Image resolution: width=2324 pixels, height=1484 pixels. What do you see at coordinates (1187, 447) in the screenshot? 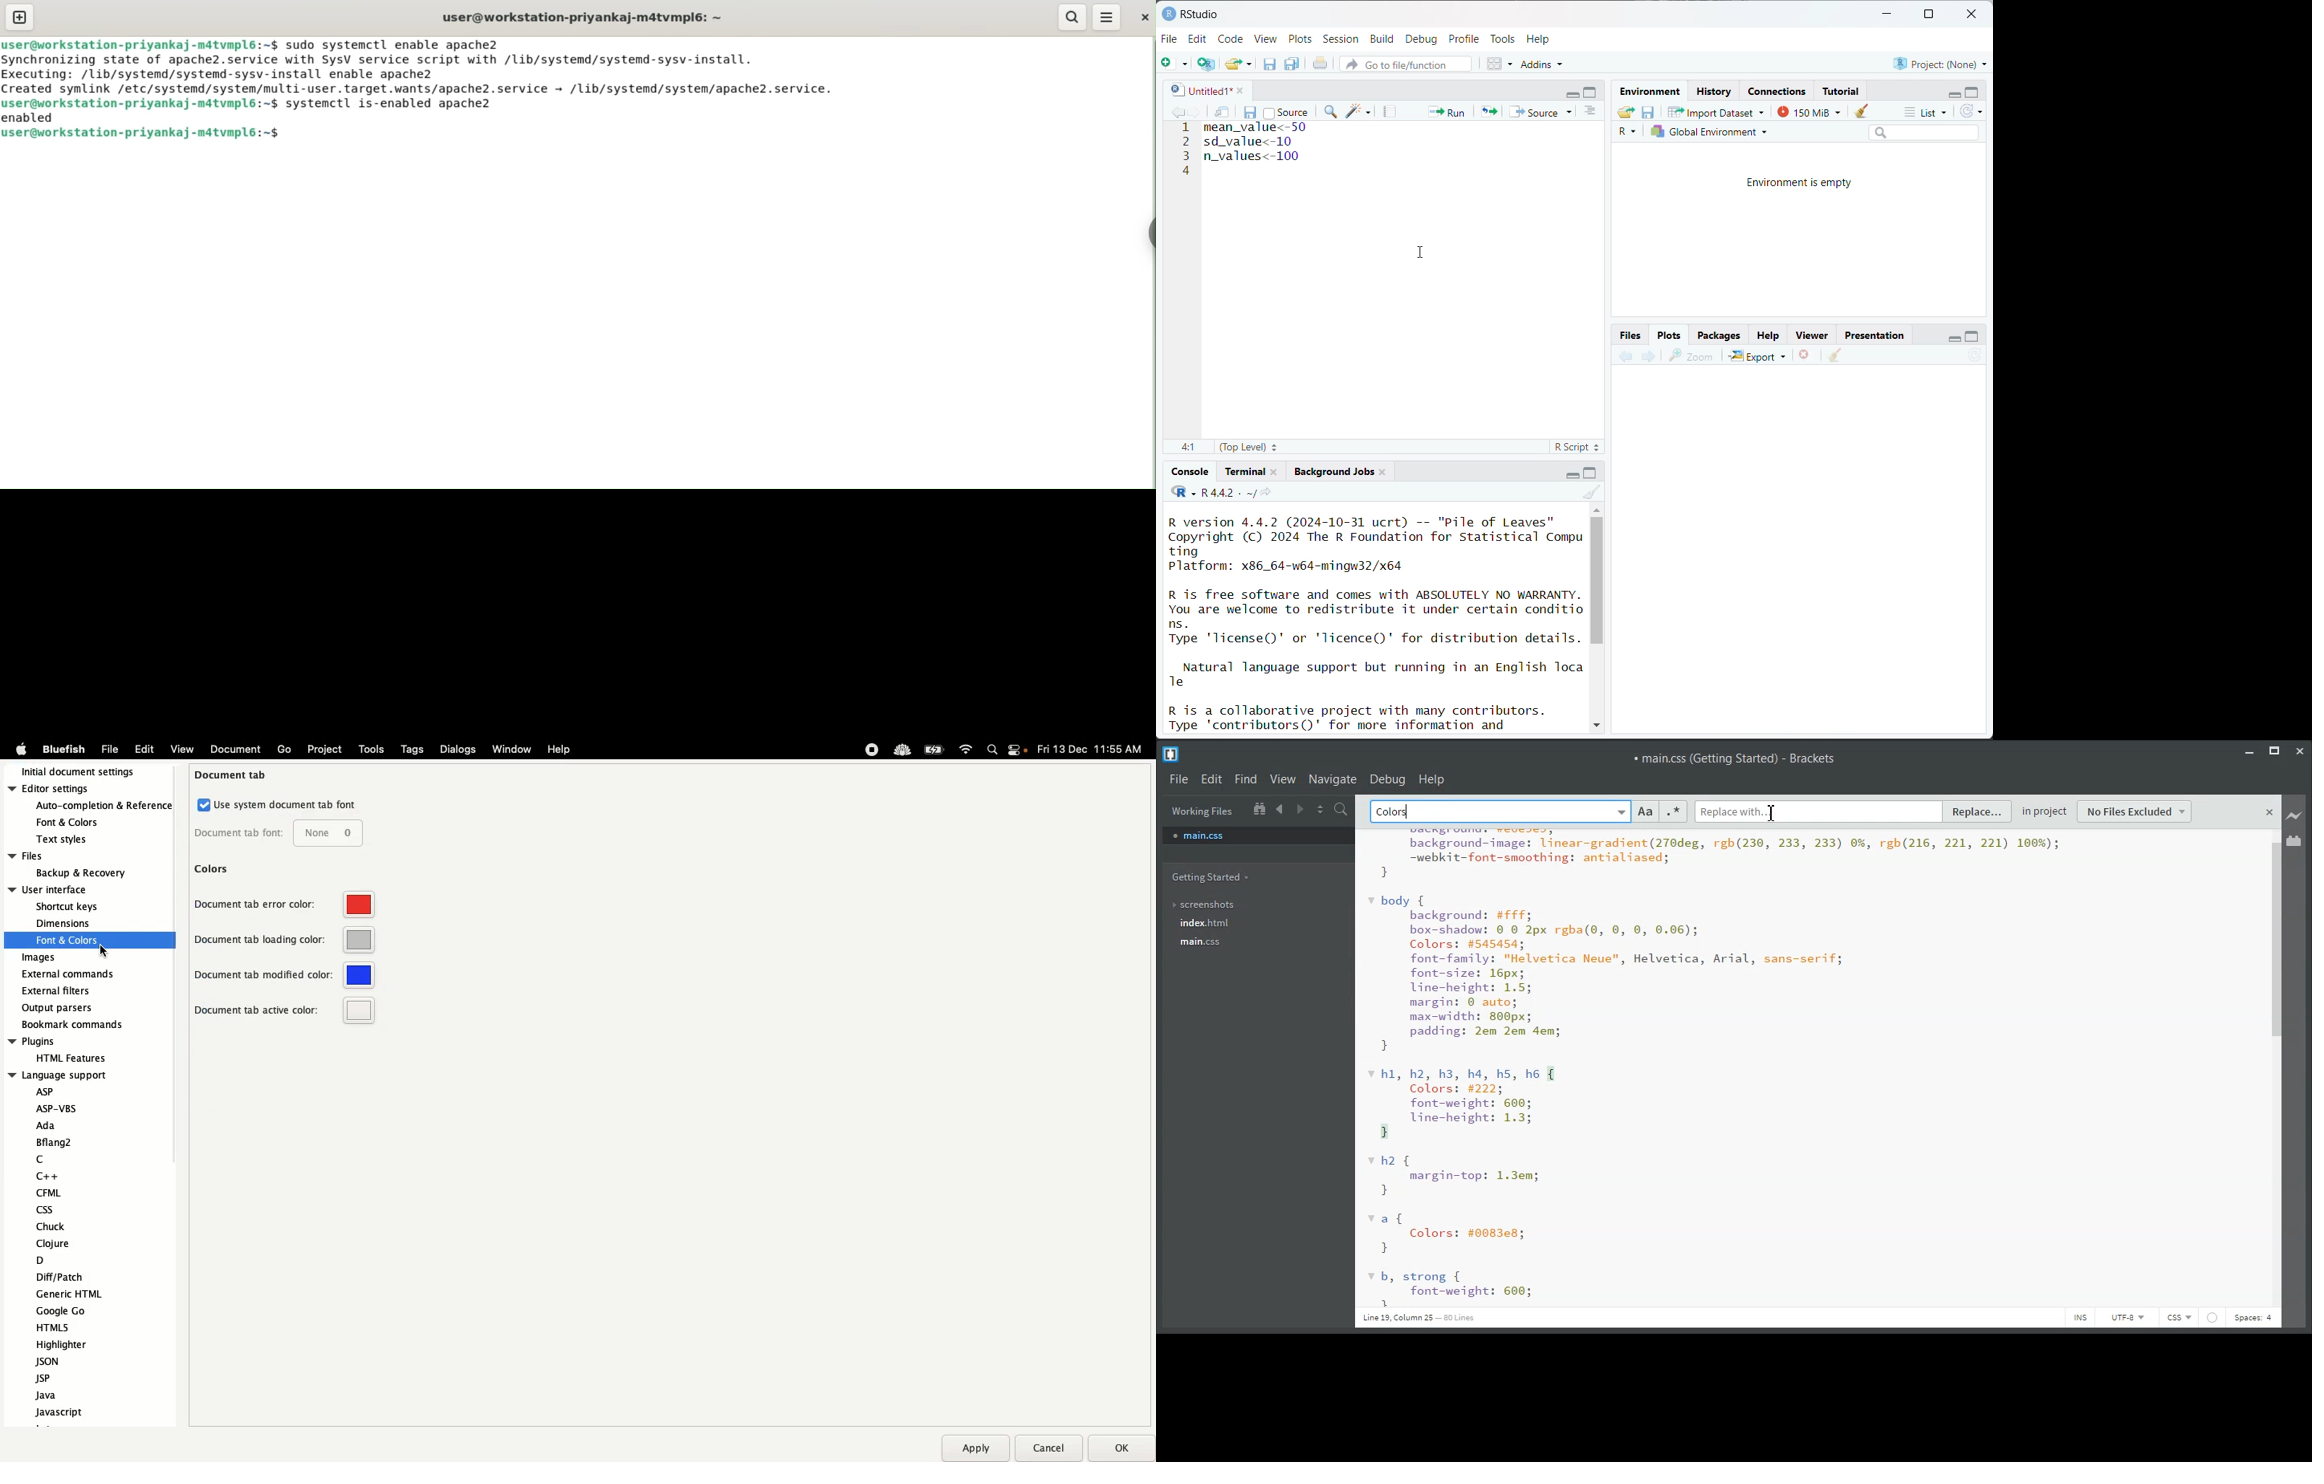
I see `4:1` at bounding box center [1187, 447].